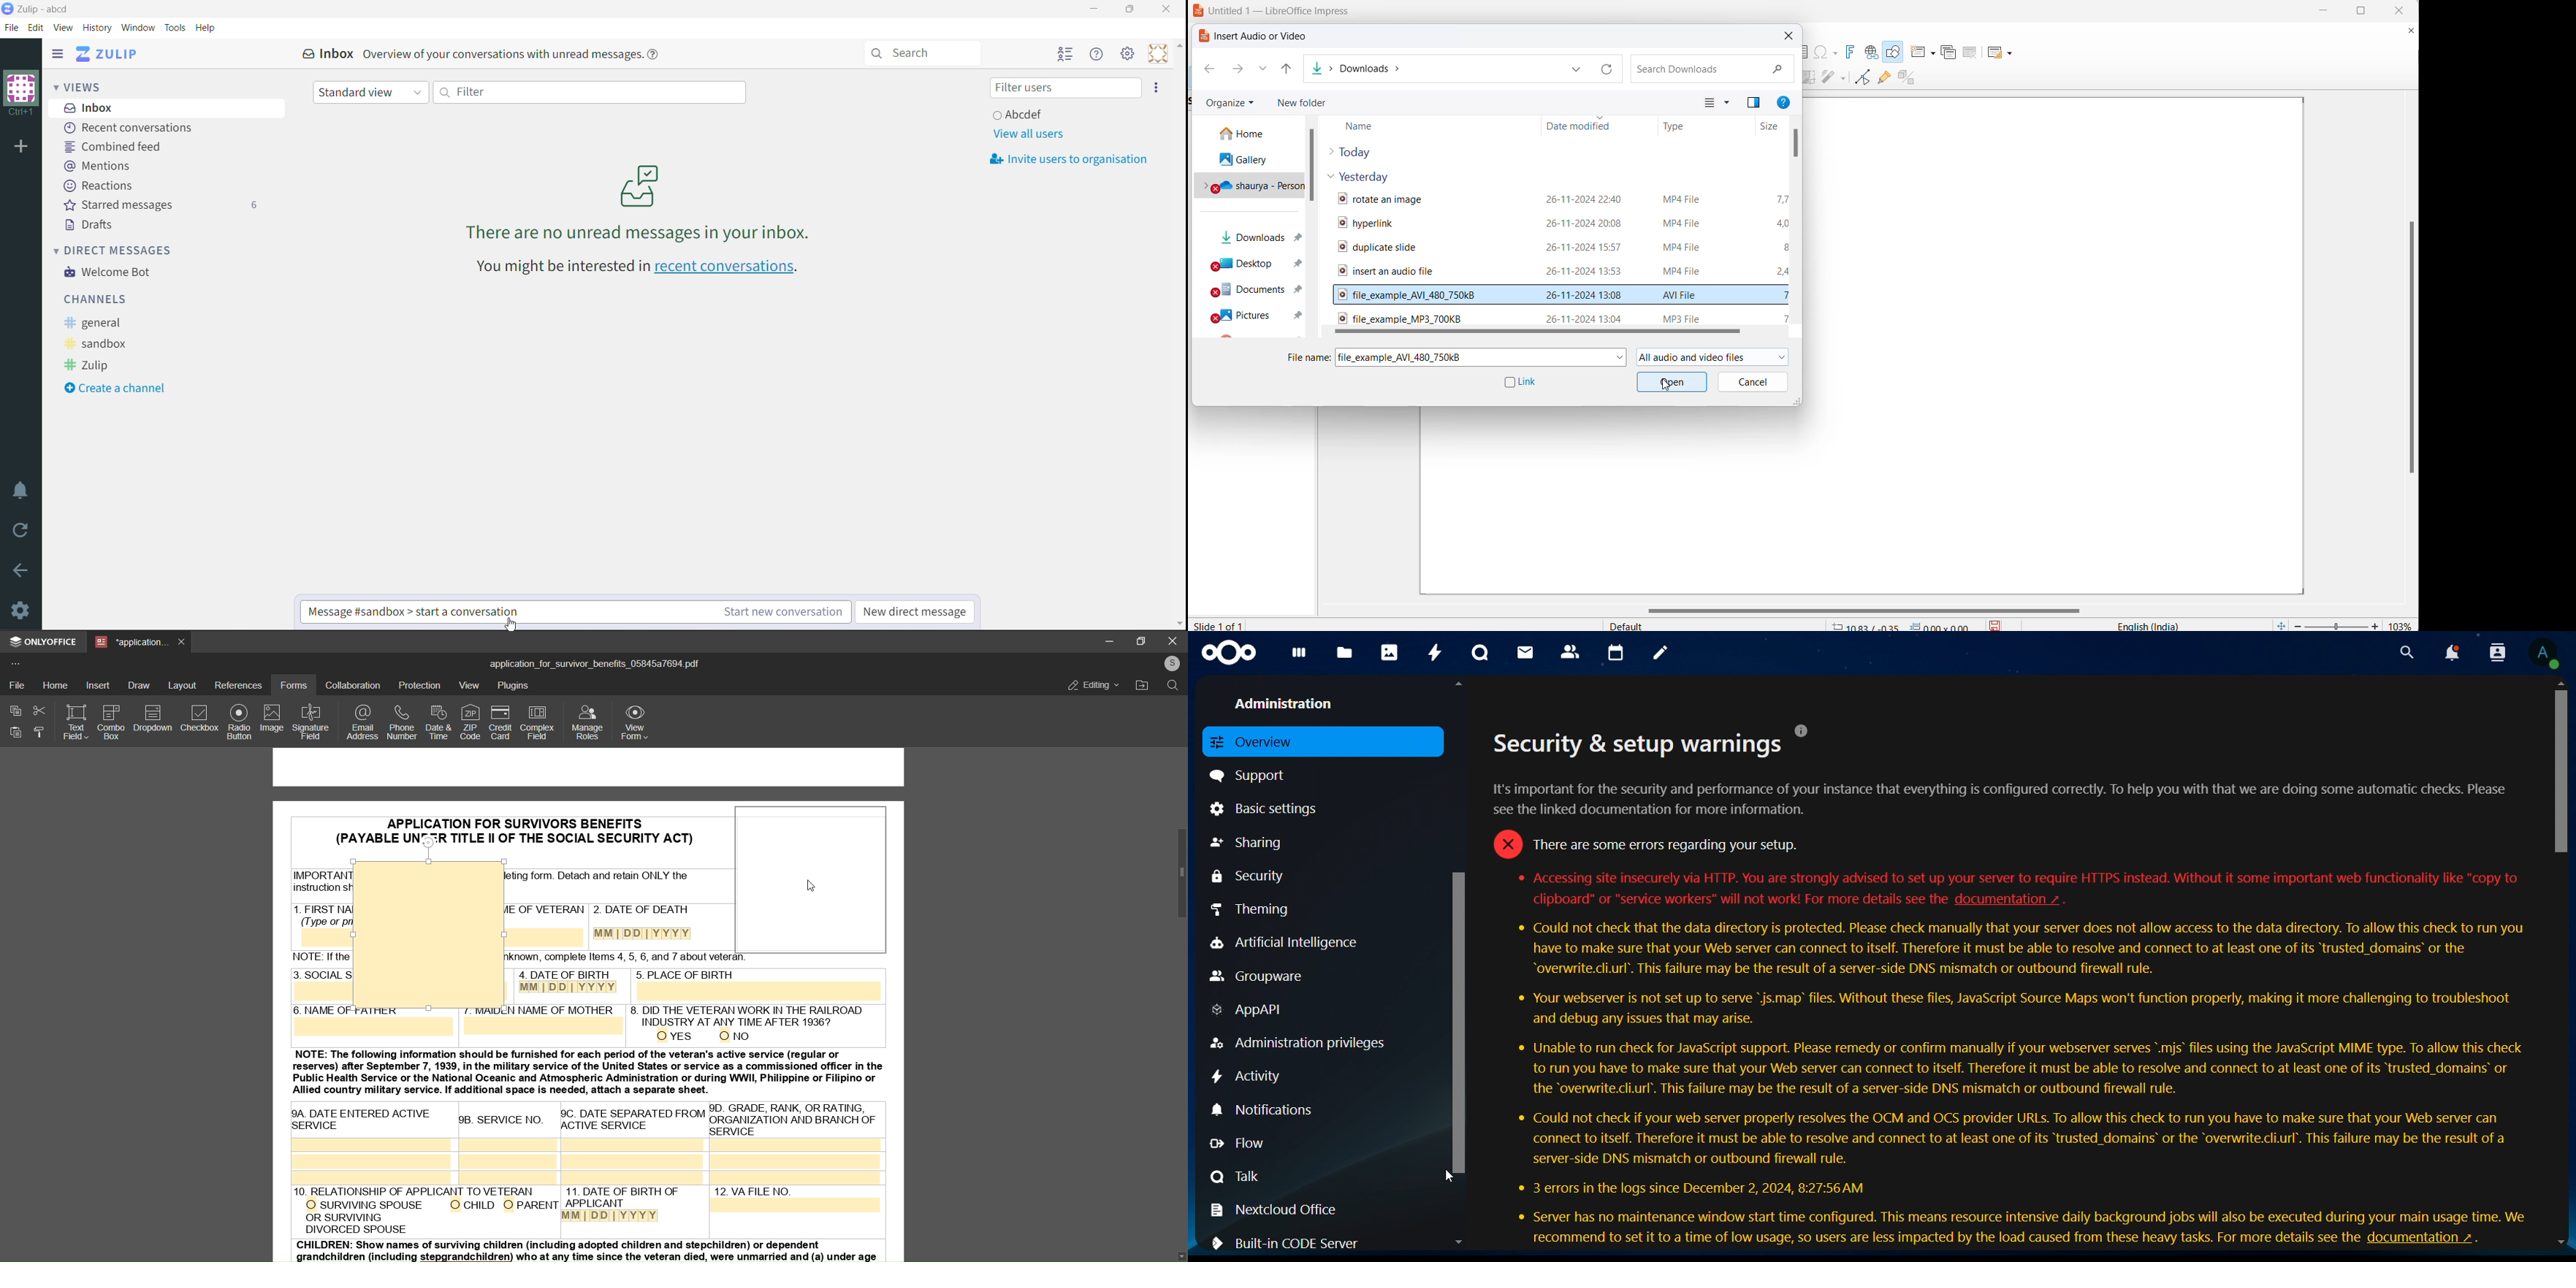 This screenshot has height=1288, width=2576. What do you see at coordinates (928, 52) in the screenshot?
I see `Search` at bounding box center [928, 52].